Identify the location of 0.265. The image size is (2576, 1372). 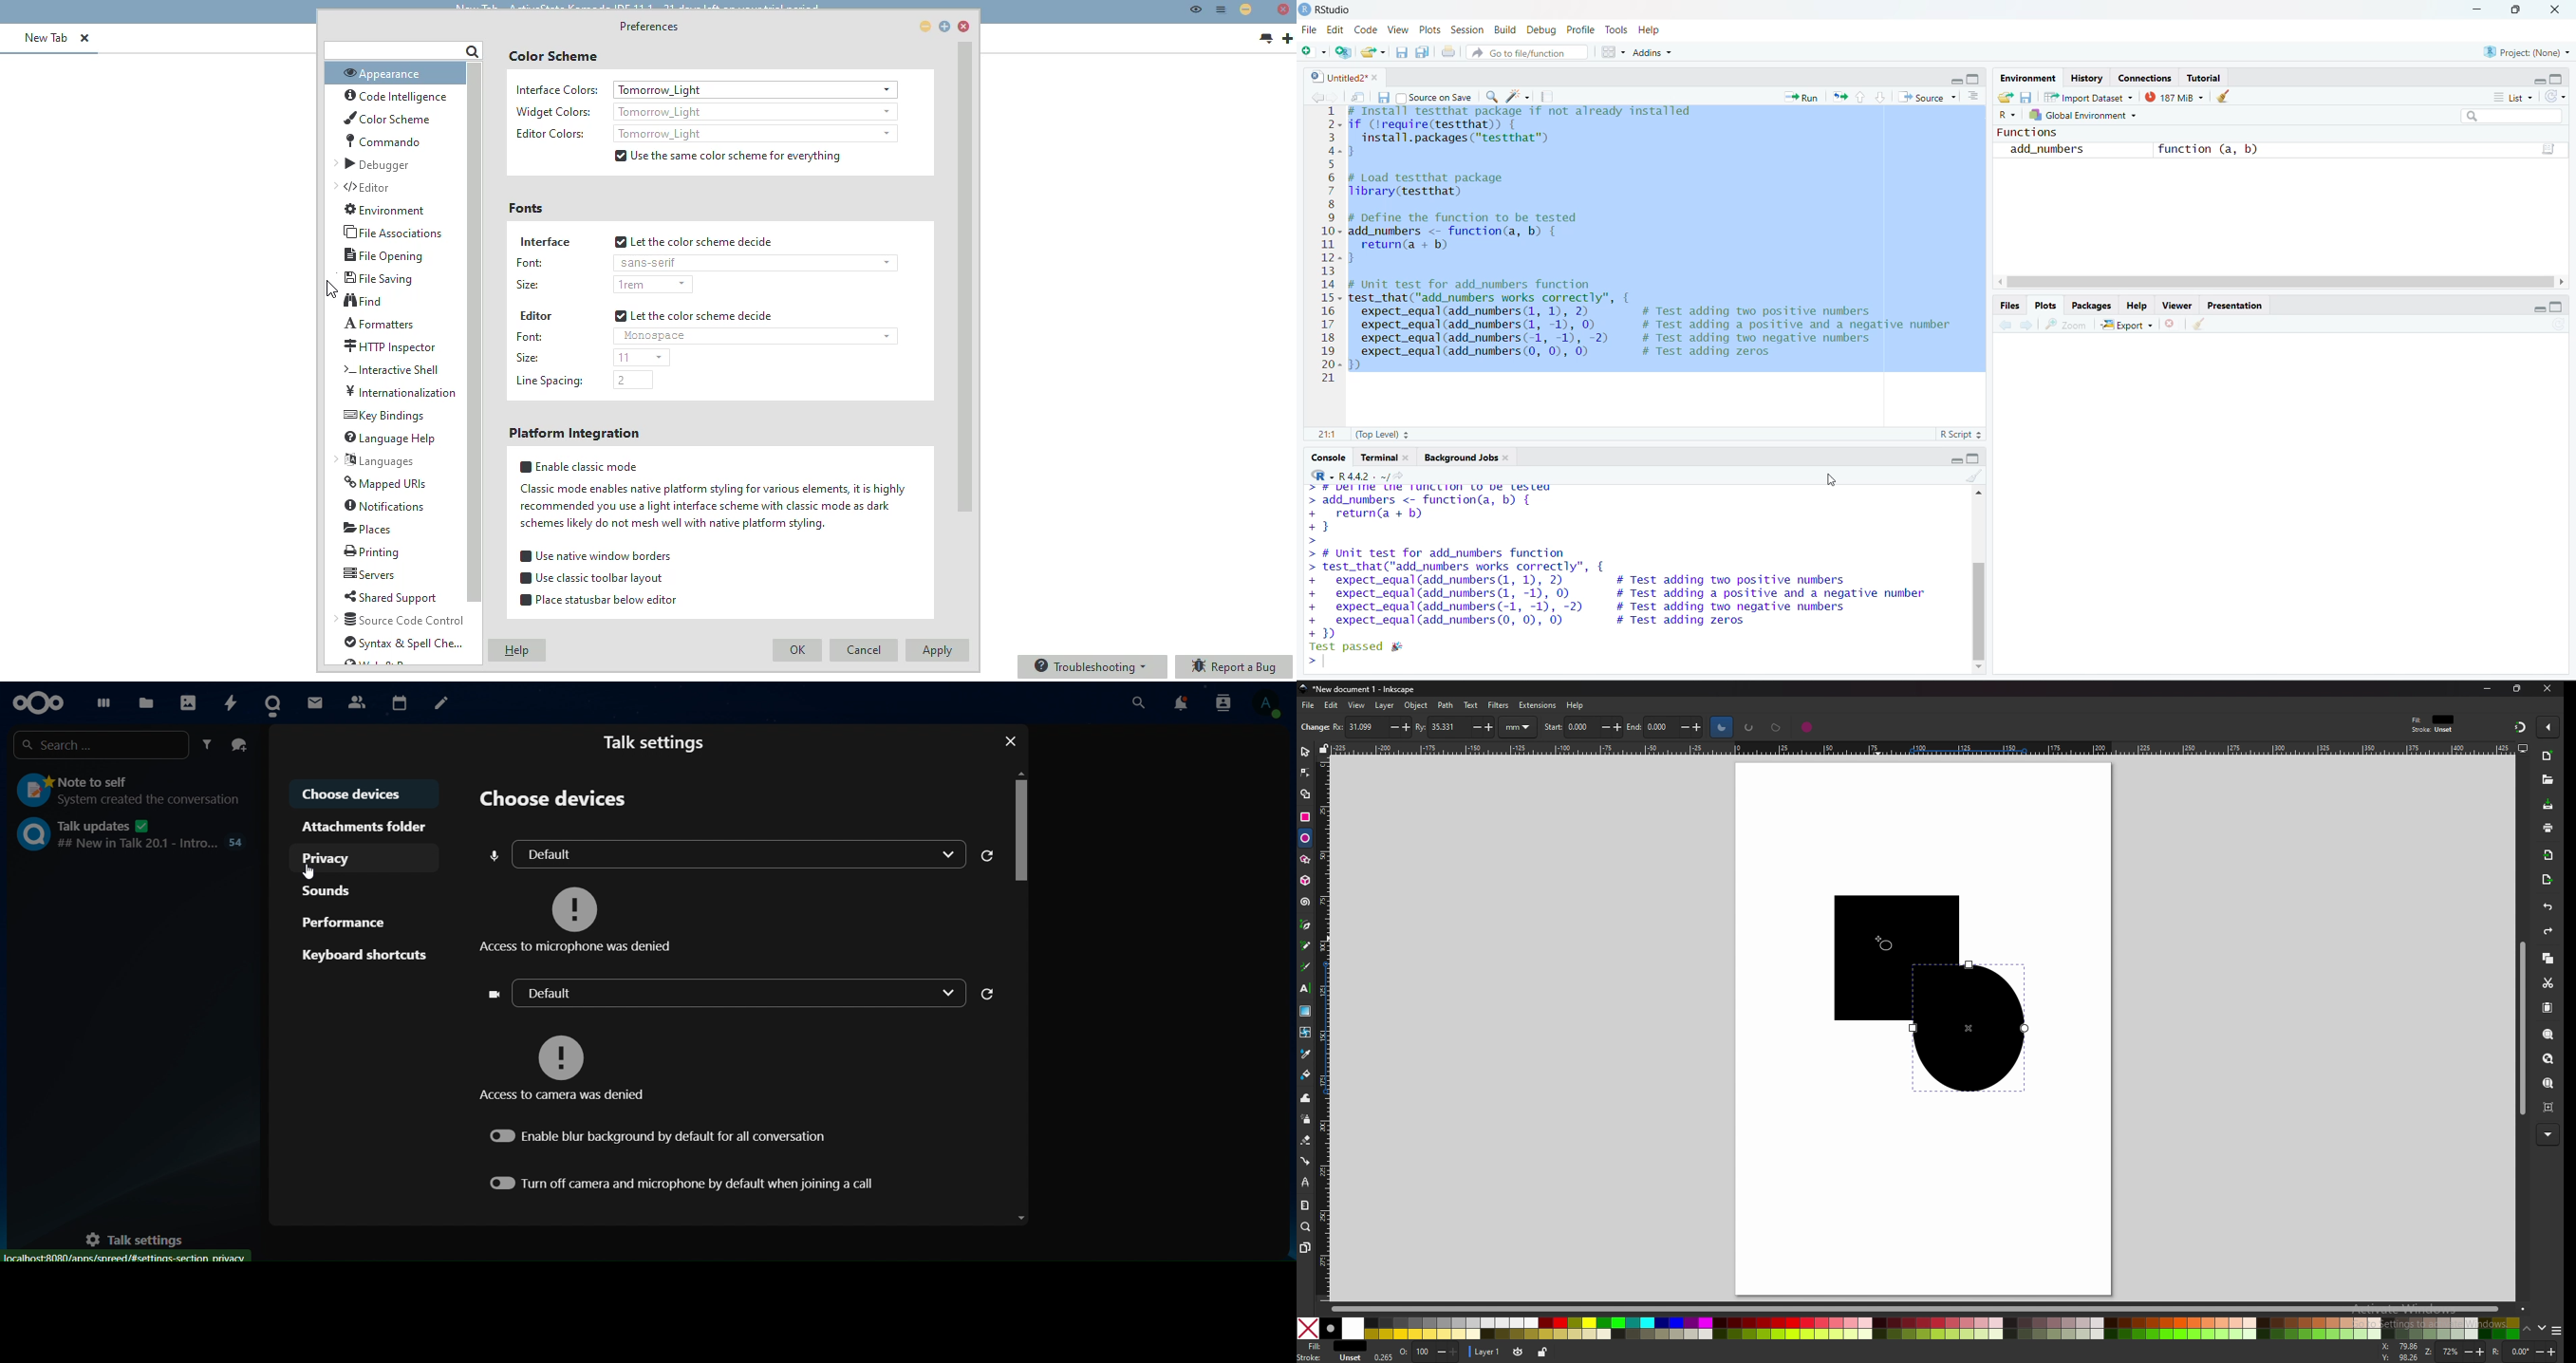
(1385, 1354).